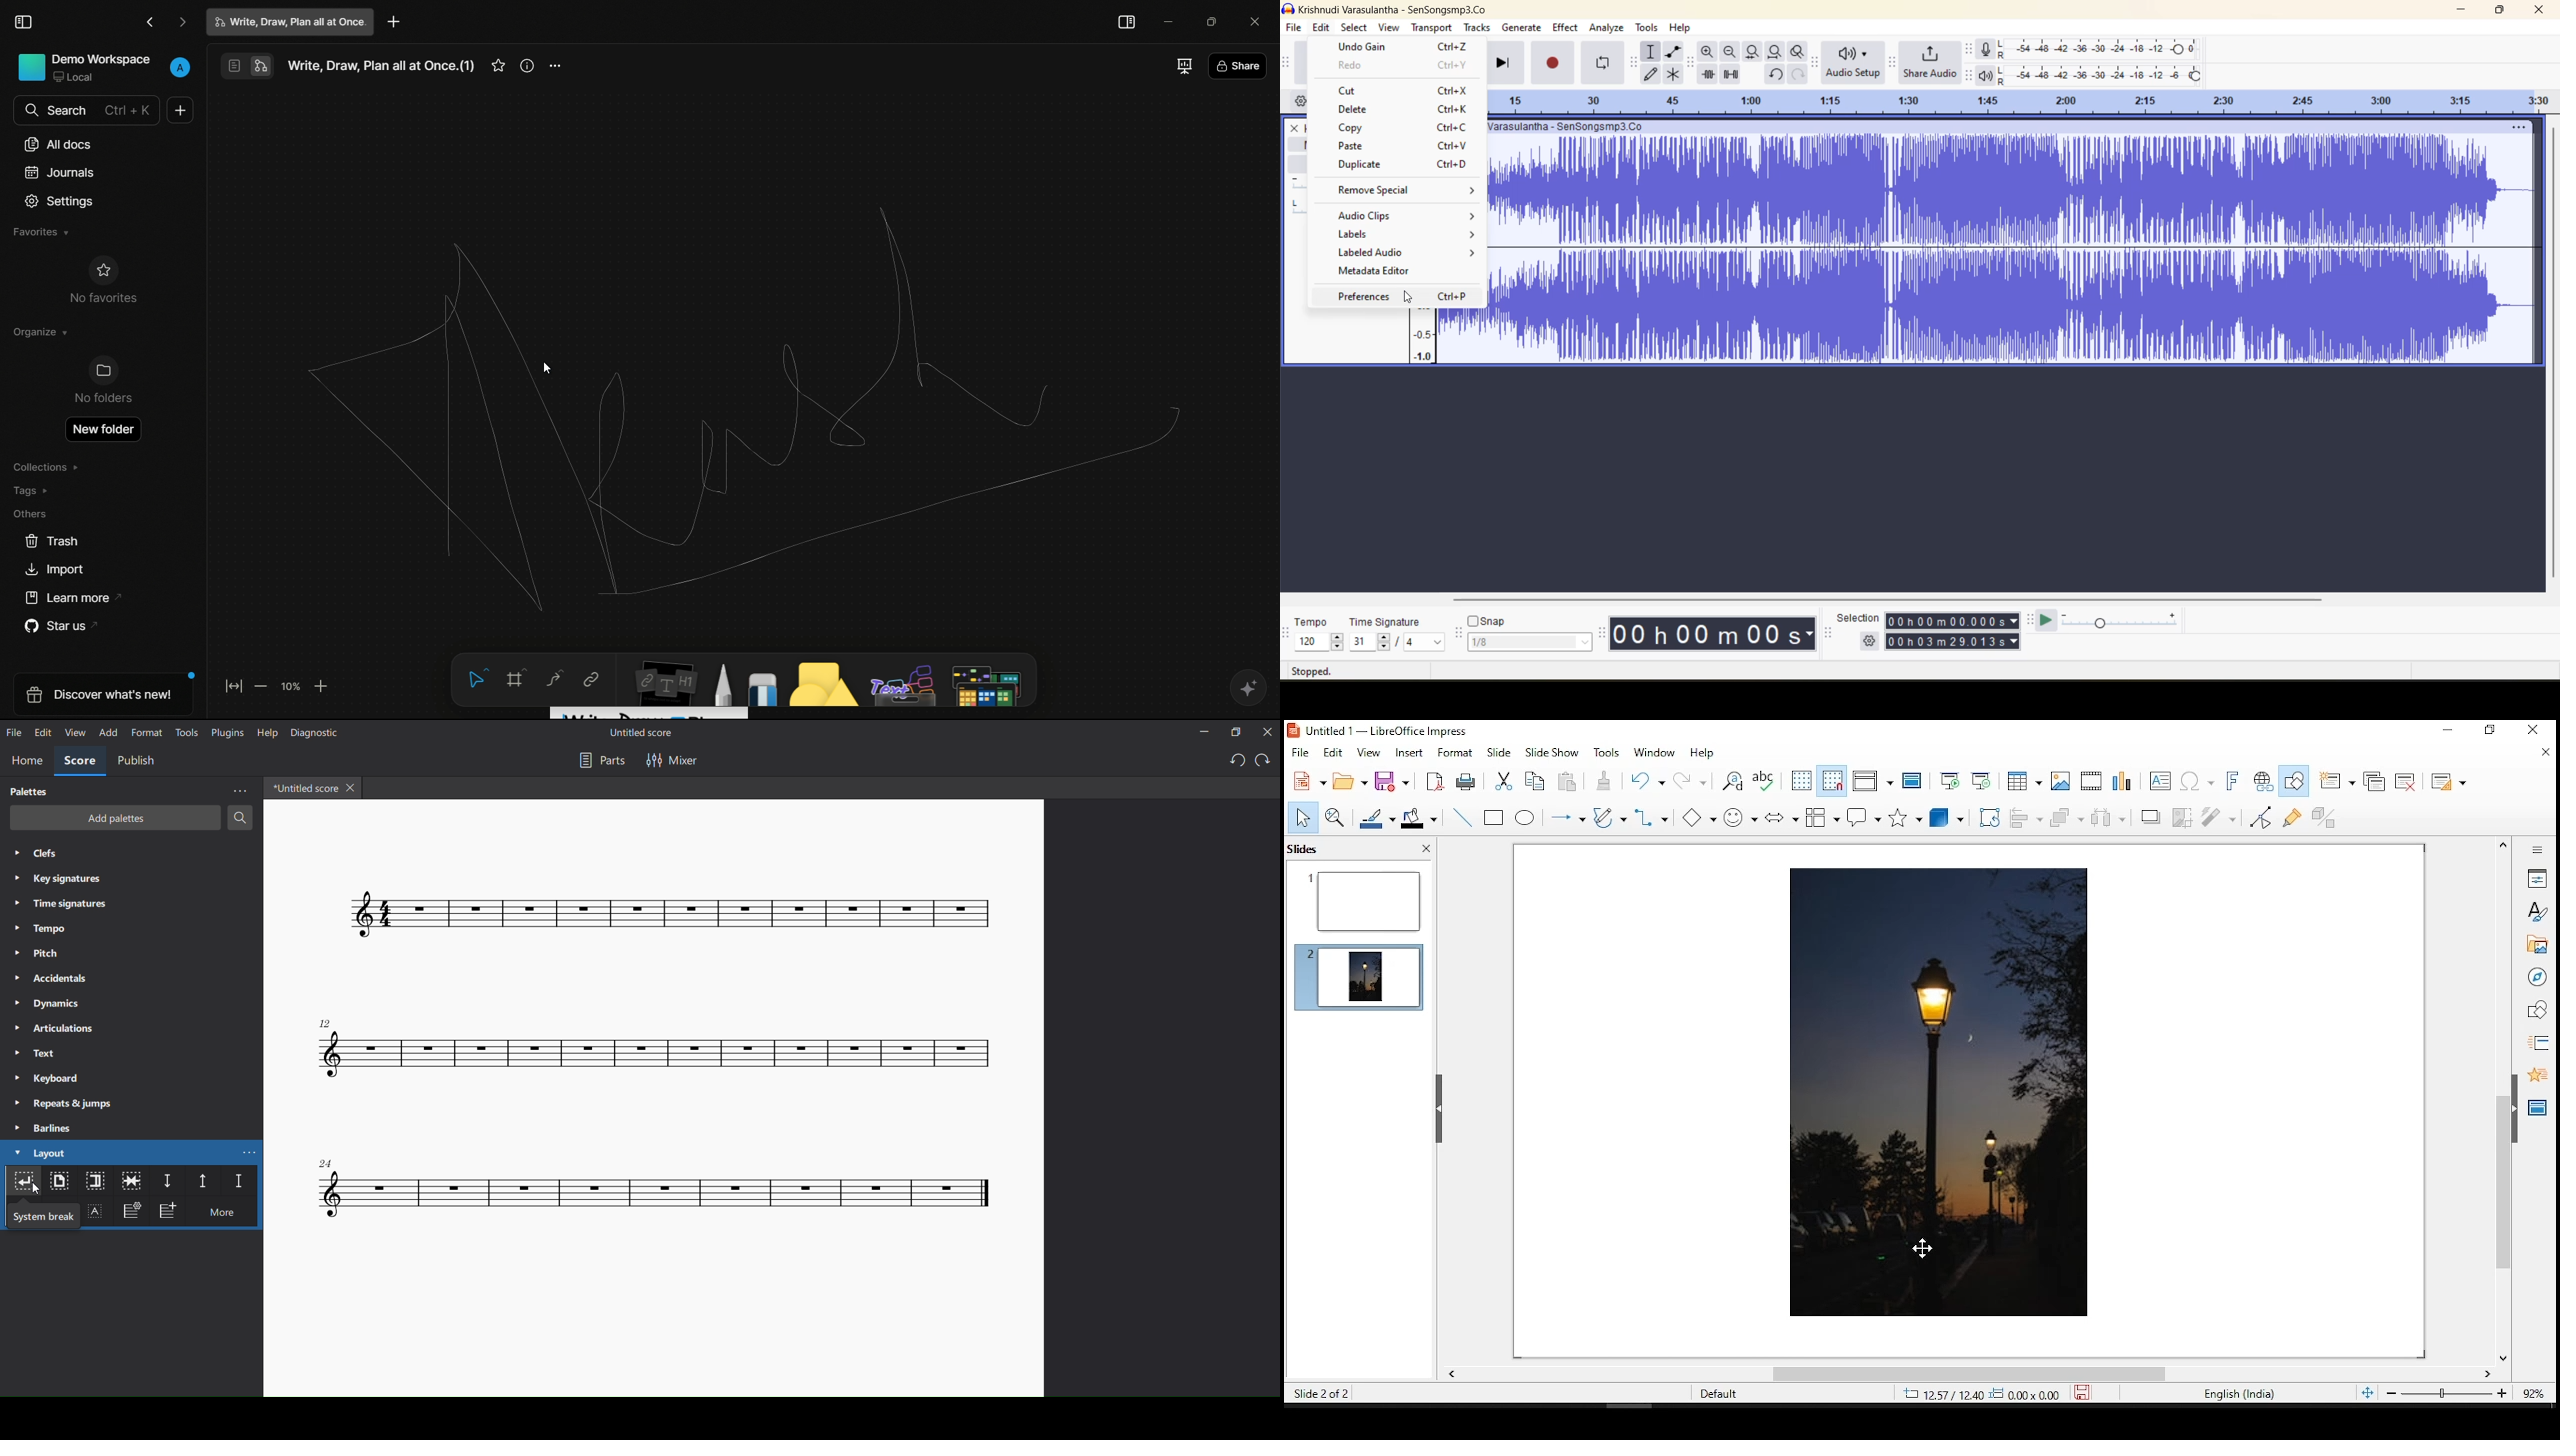 This screenshot has width=2576, height=1456. Describe the element at coordinates (2330, 816) in the screenshot. I see `toggle extrusiuon` at that location.